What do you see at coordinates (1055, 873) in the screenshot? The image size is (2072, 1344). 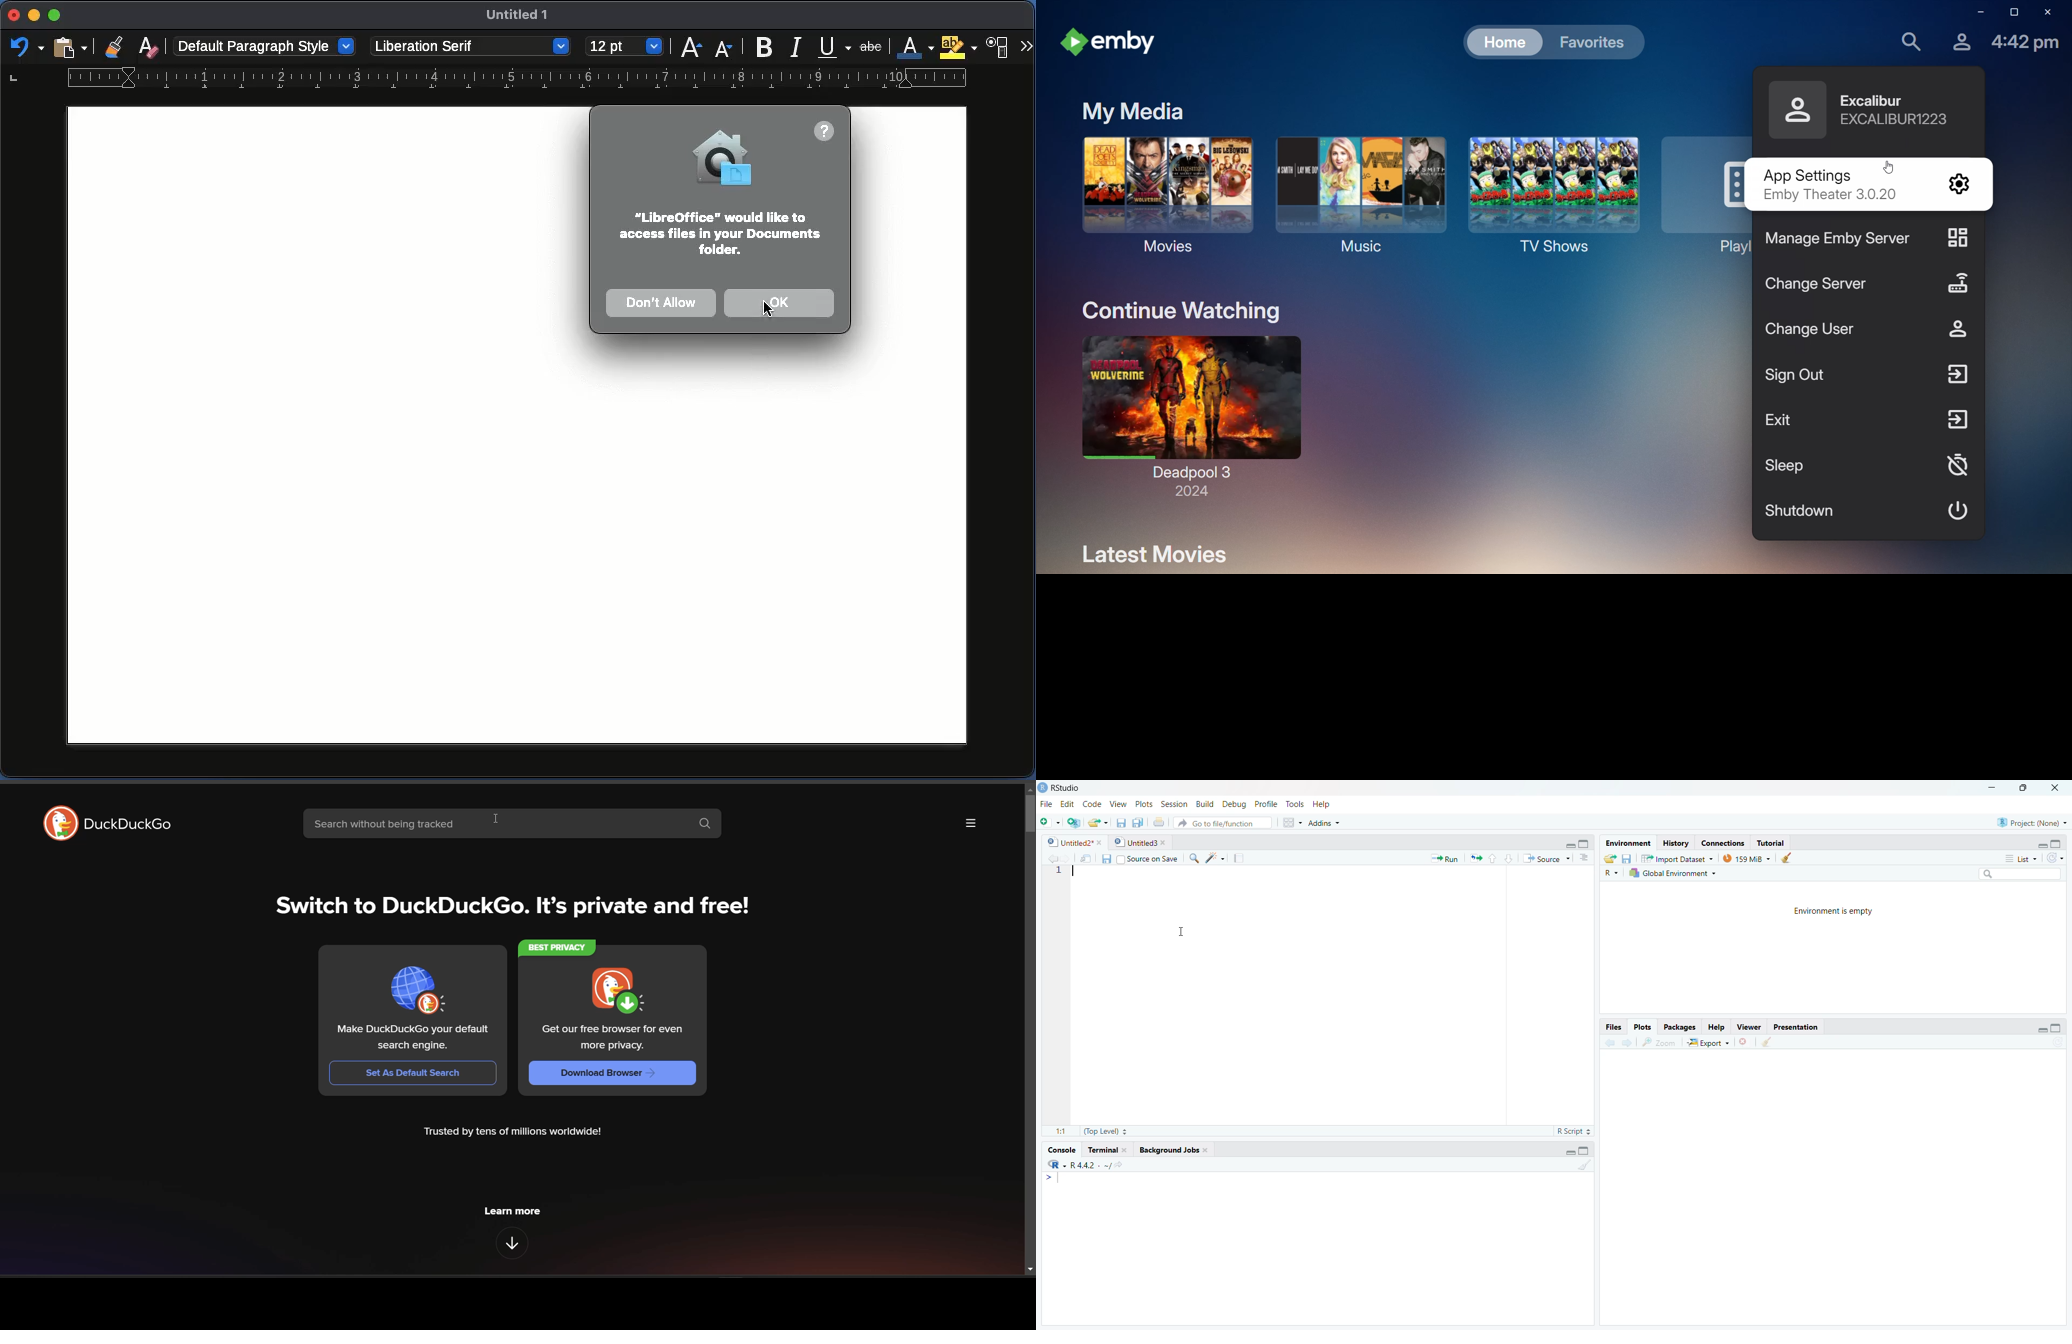 I see `Row number` at bounding box center [1055, 873].